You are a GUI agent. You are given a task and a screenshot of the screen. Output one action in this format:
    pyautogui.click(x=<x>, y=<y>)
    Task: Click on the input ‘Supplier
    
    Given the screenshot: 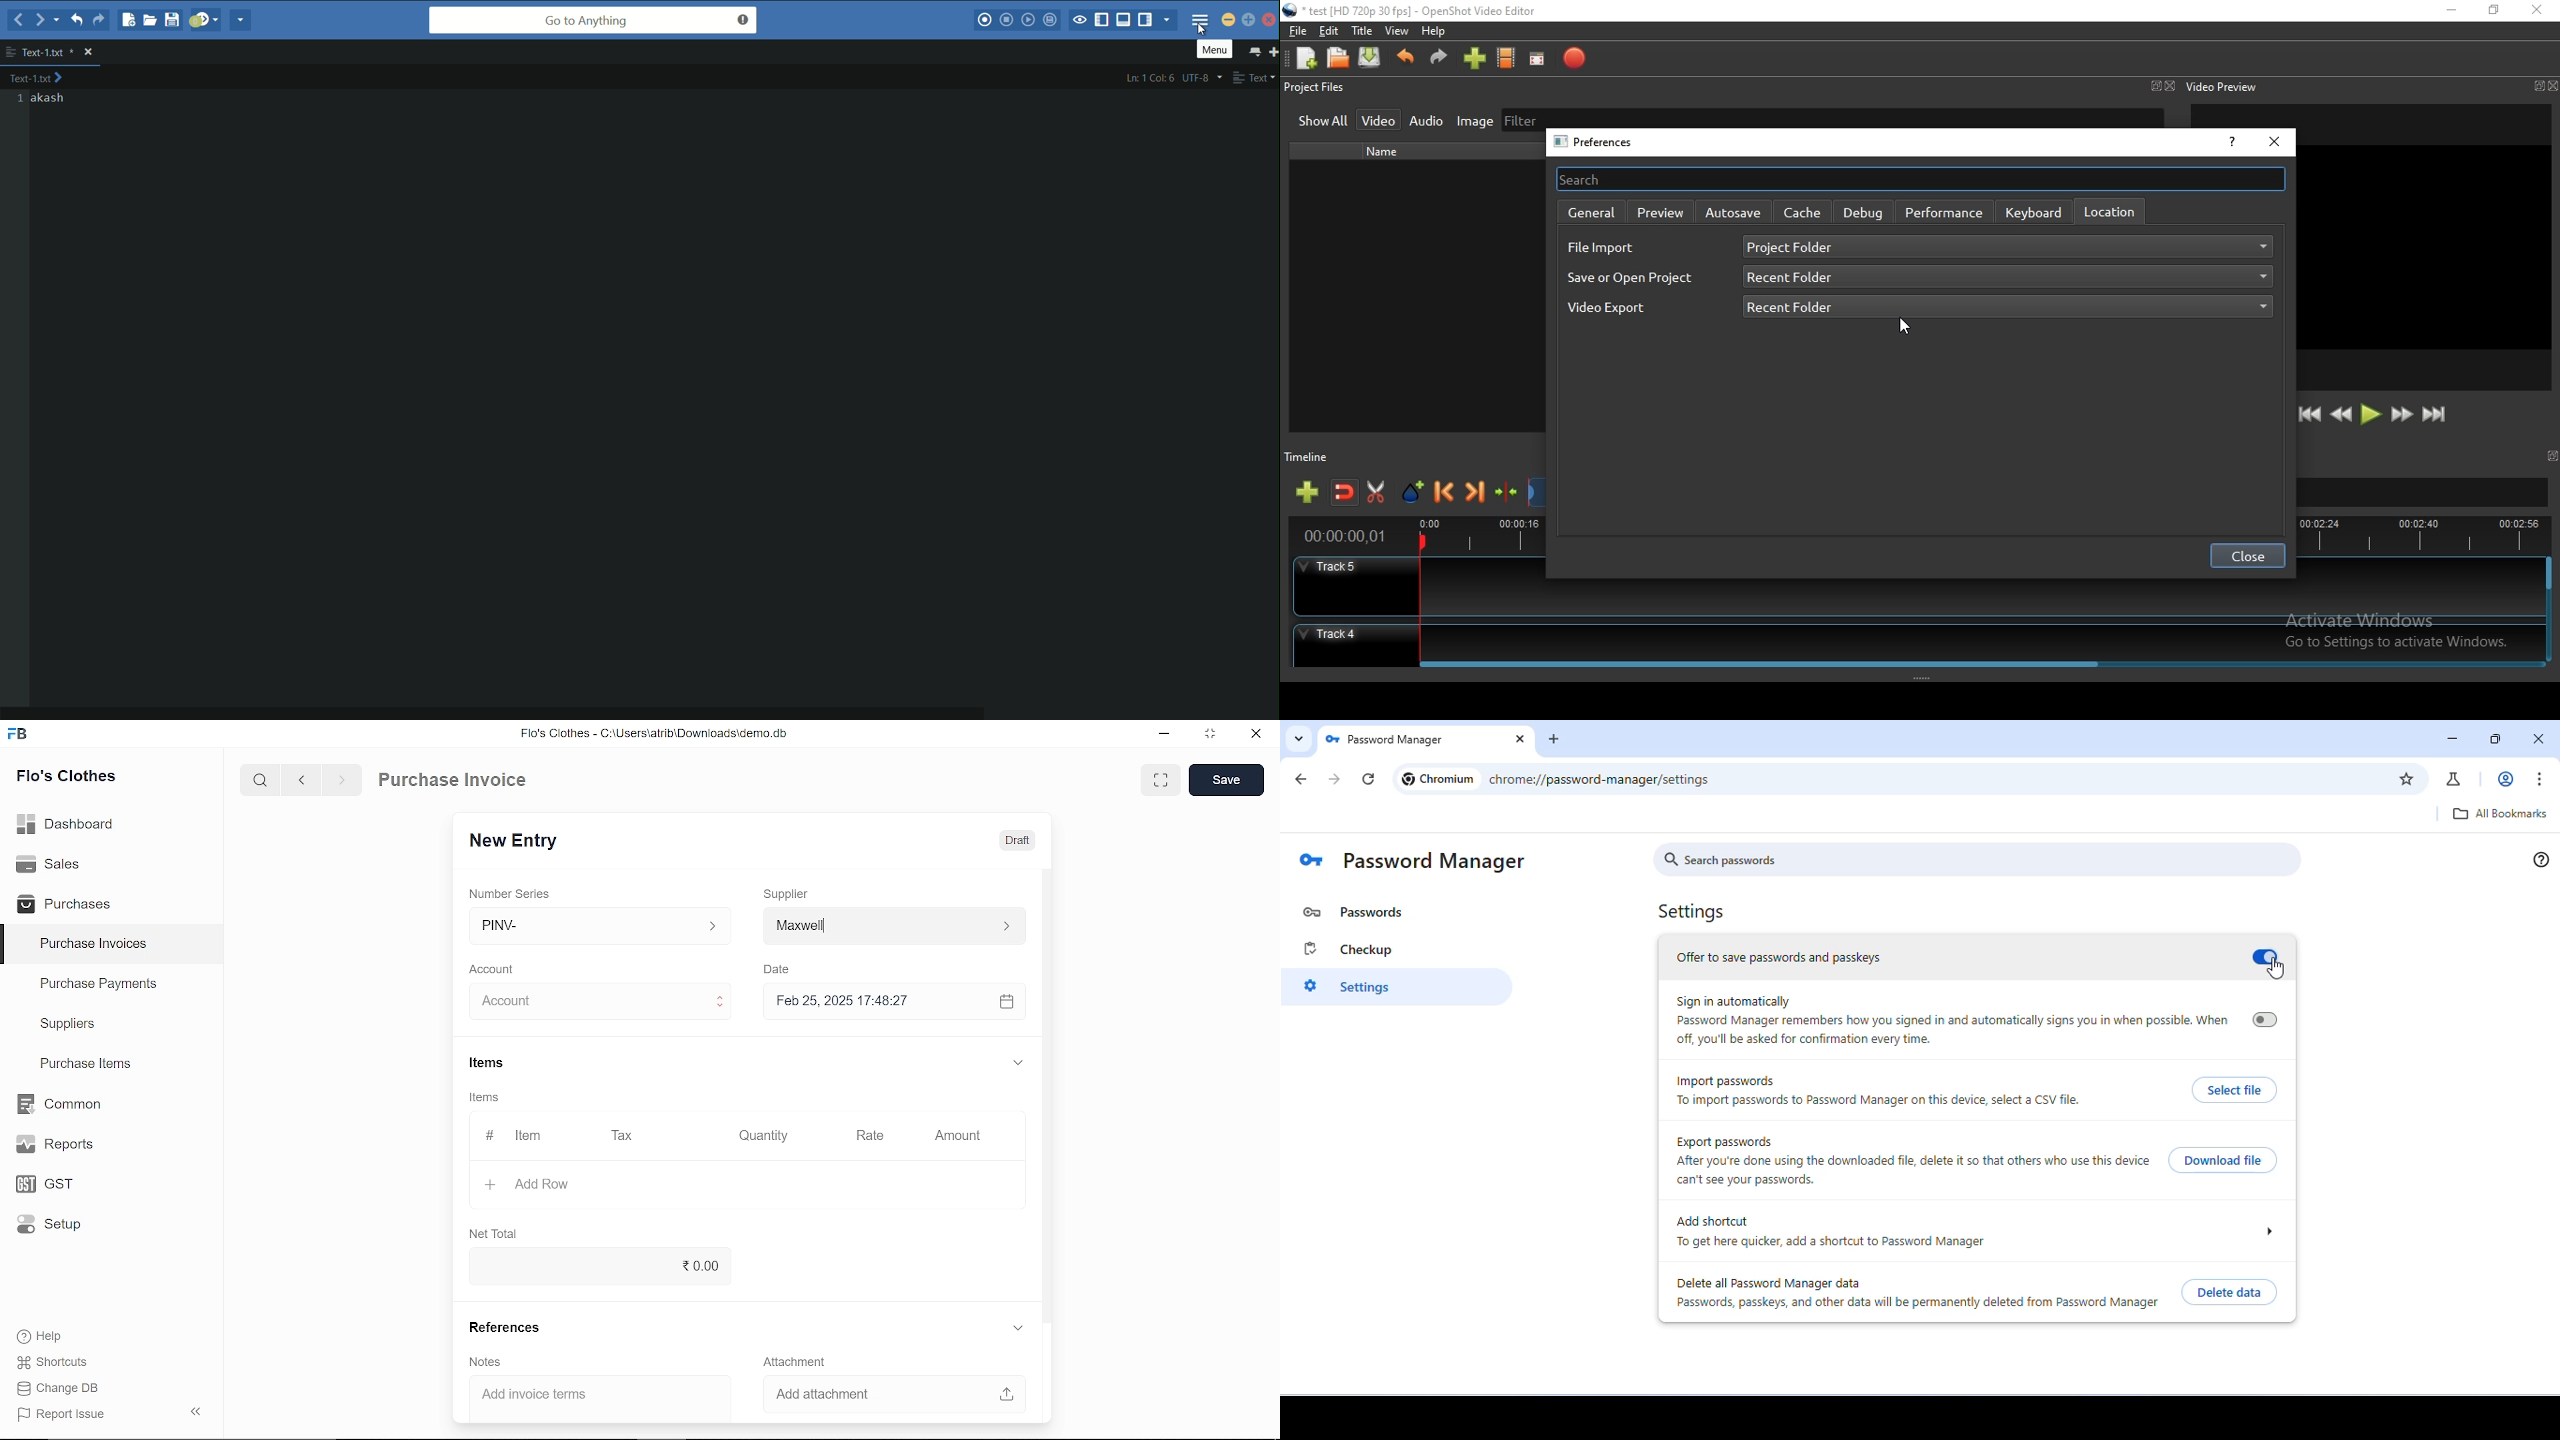 What is the action you would take?
    pyautogui.click(x=894, y=924)
    